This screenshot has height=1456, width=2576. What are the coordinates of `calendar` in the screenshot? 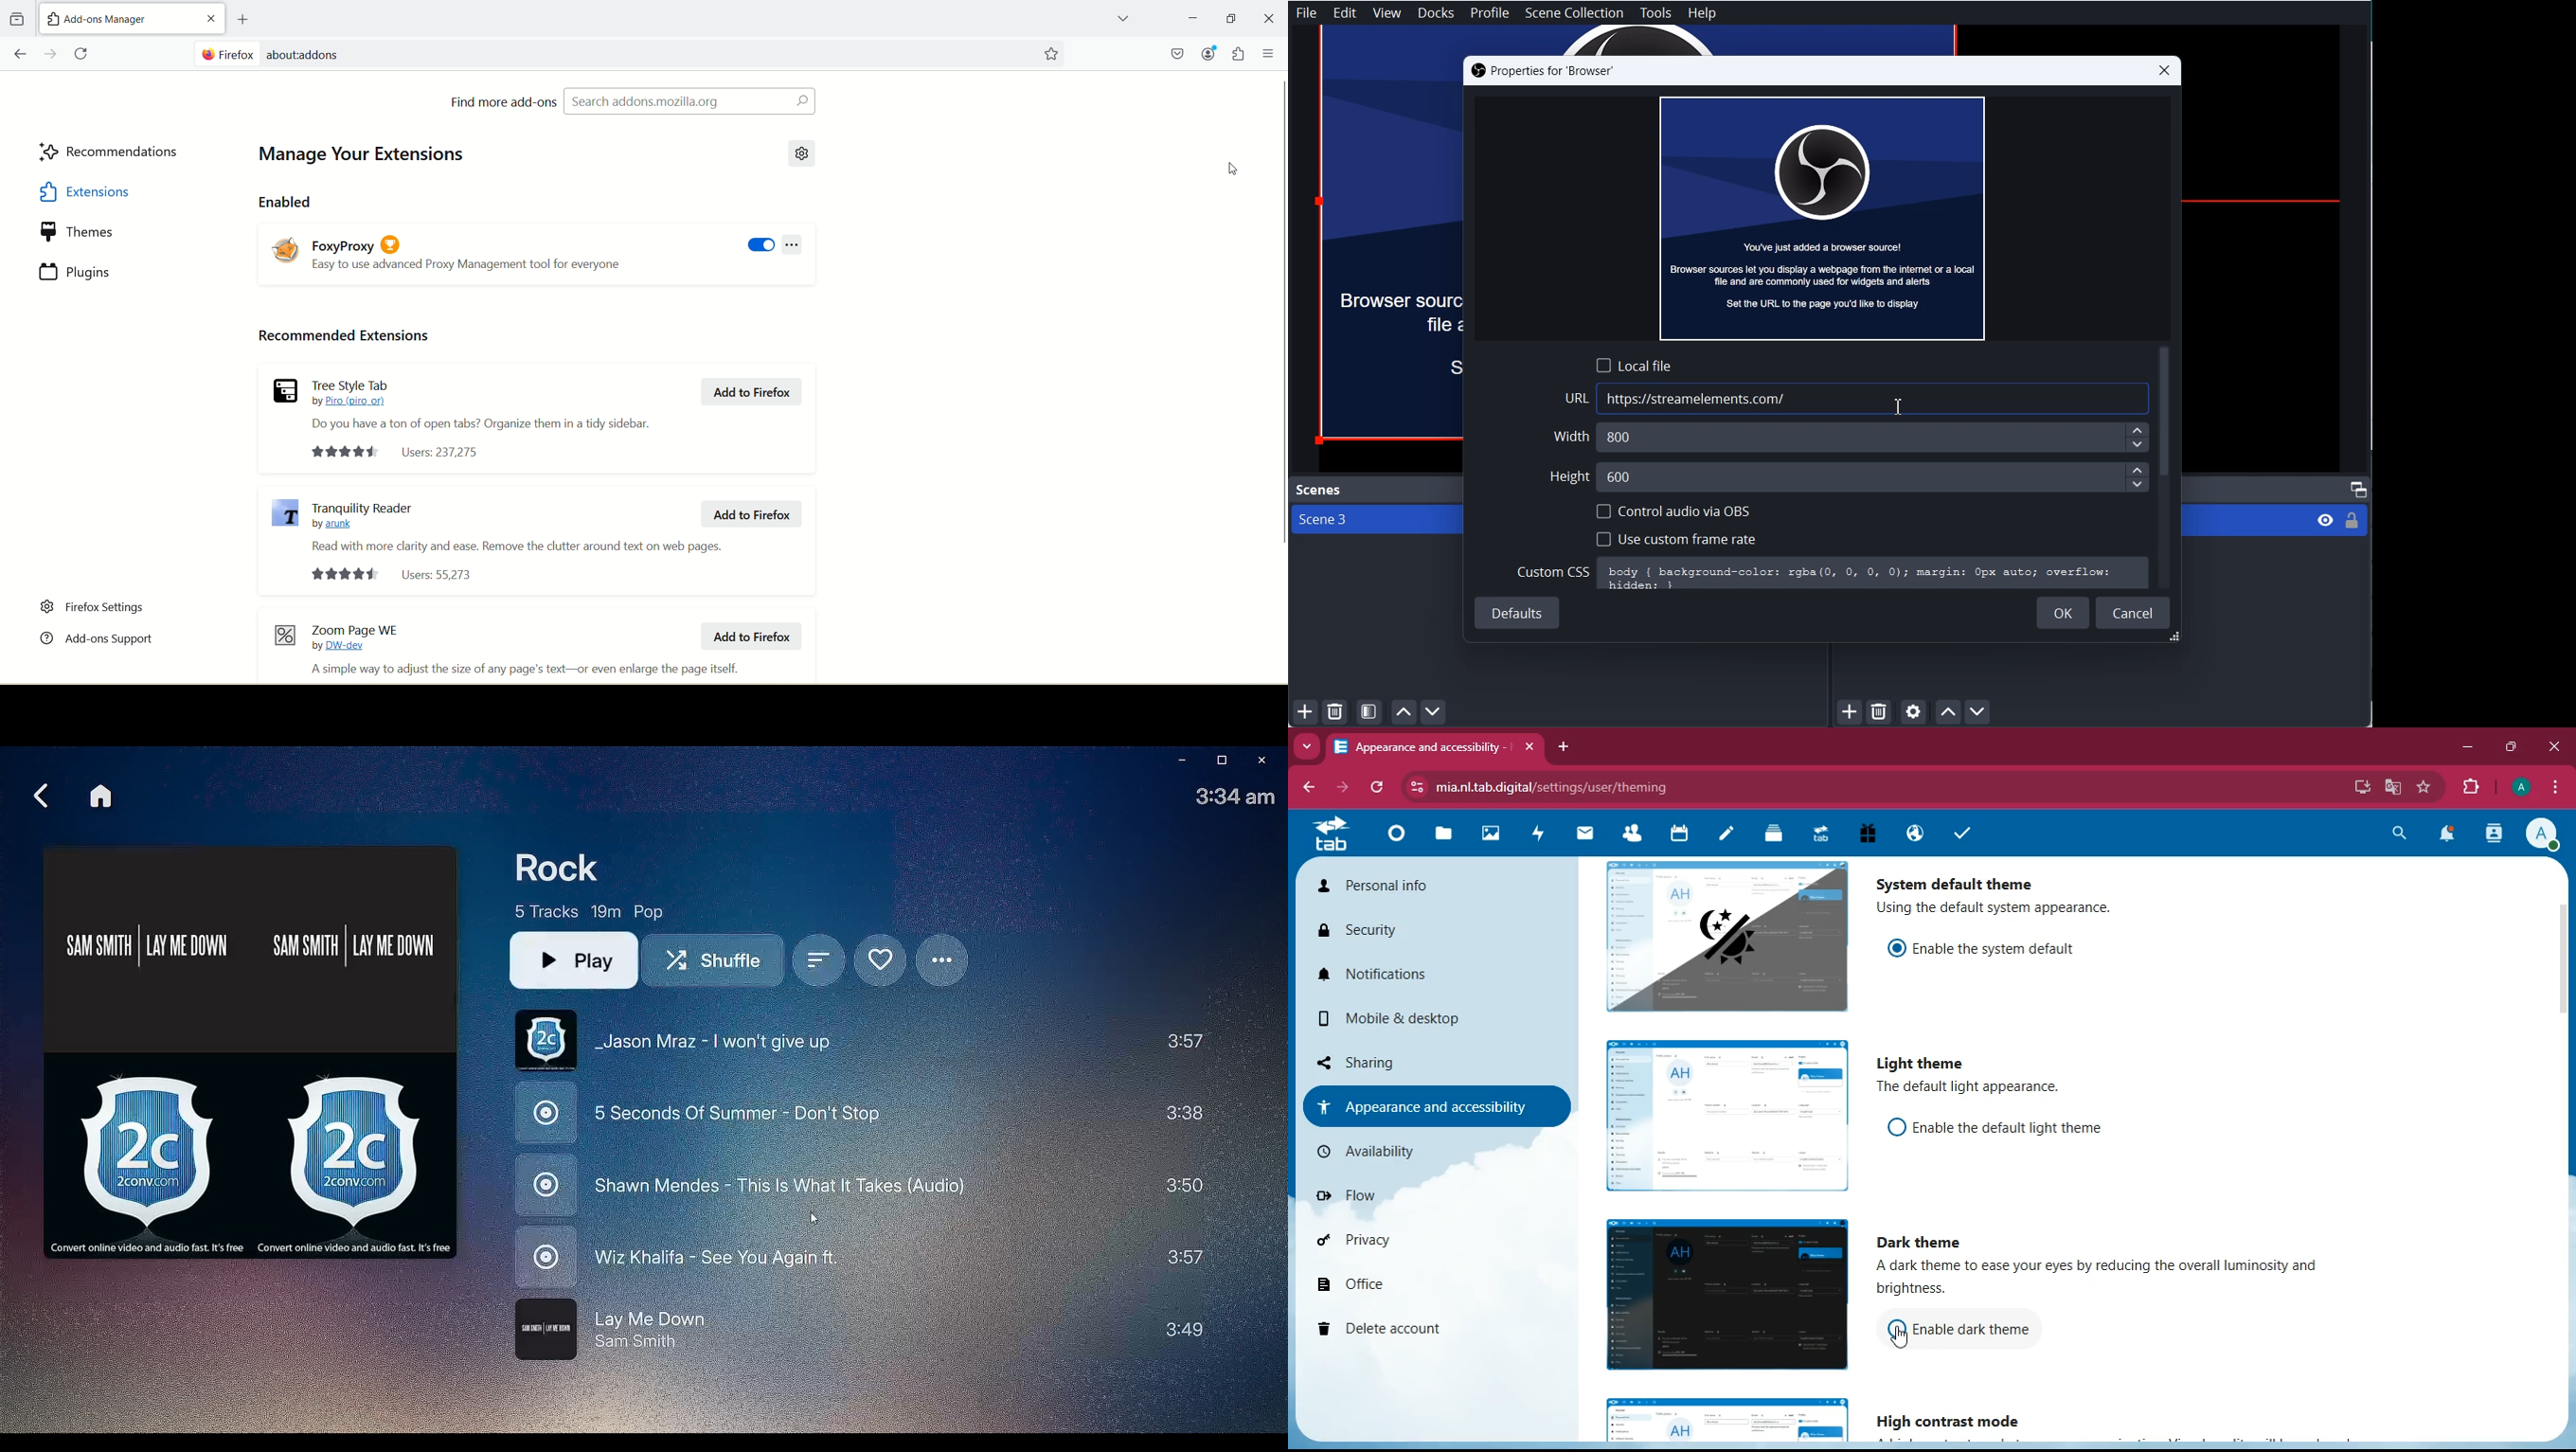 It's located at (1679, 835).